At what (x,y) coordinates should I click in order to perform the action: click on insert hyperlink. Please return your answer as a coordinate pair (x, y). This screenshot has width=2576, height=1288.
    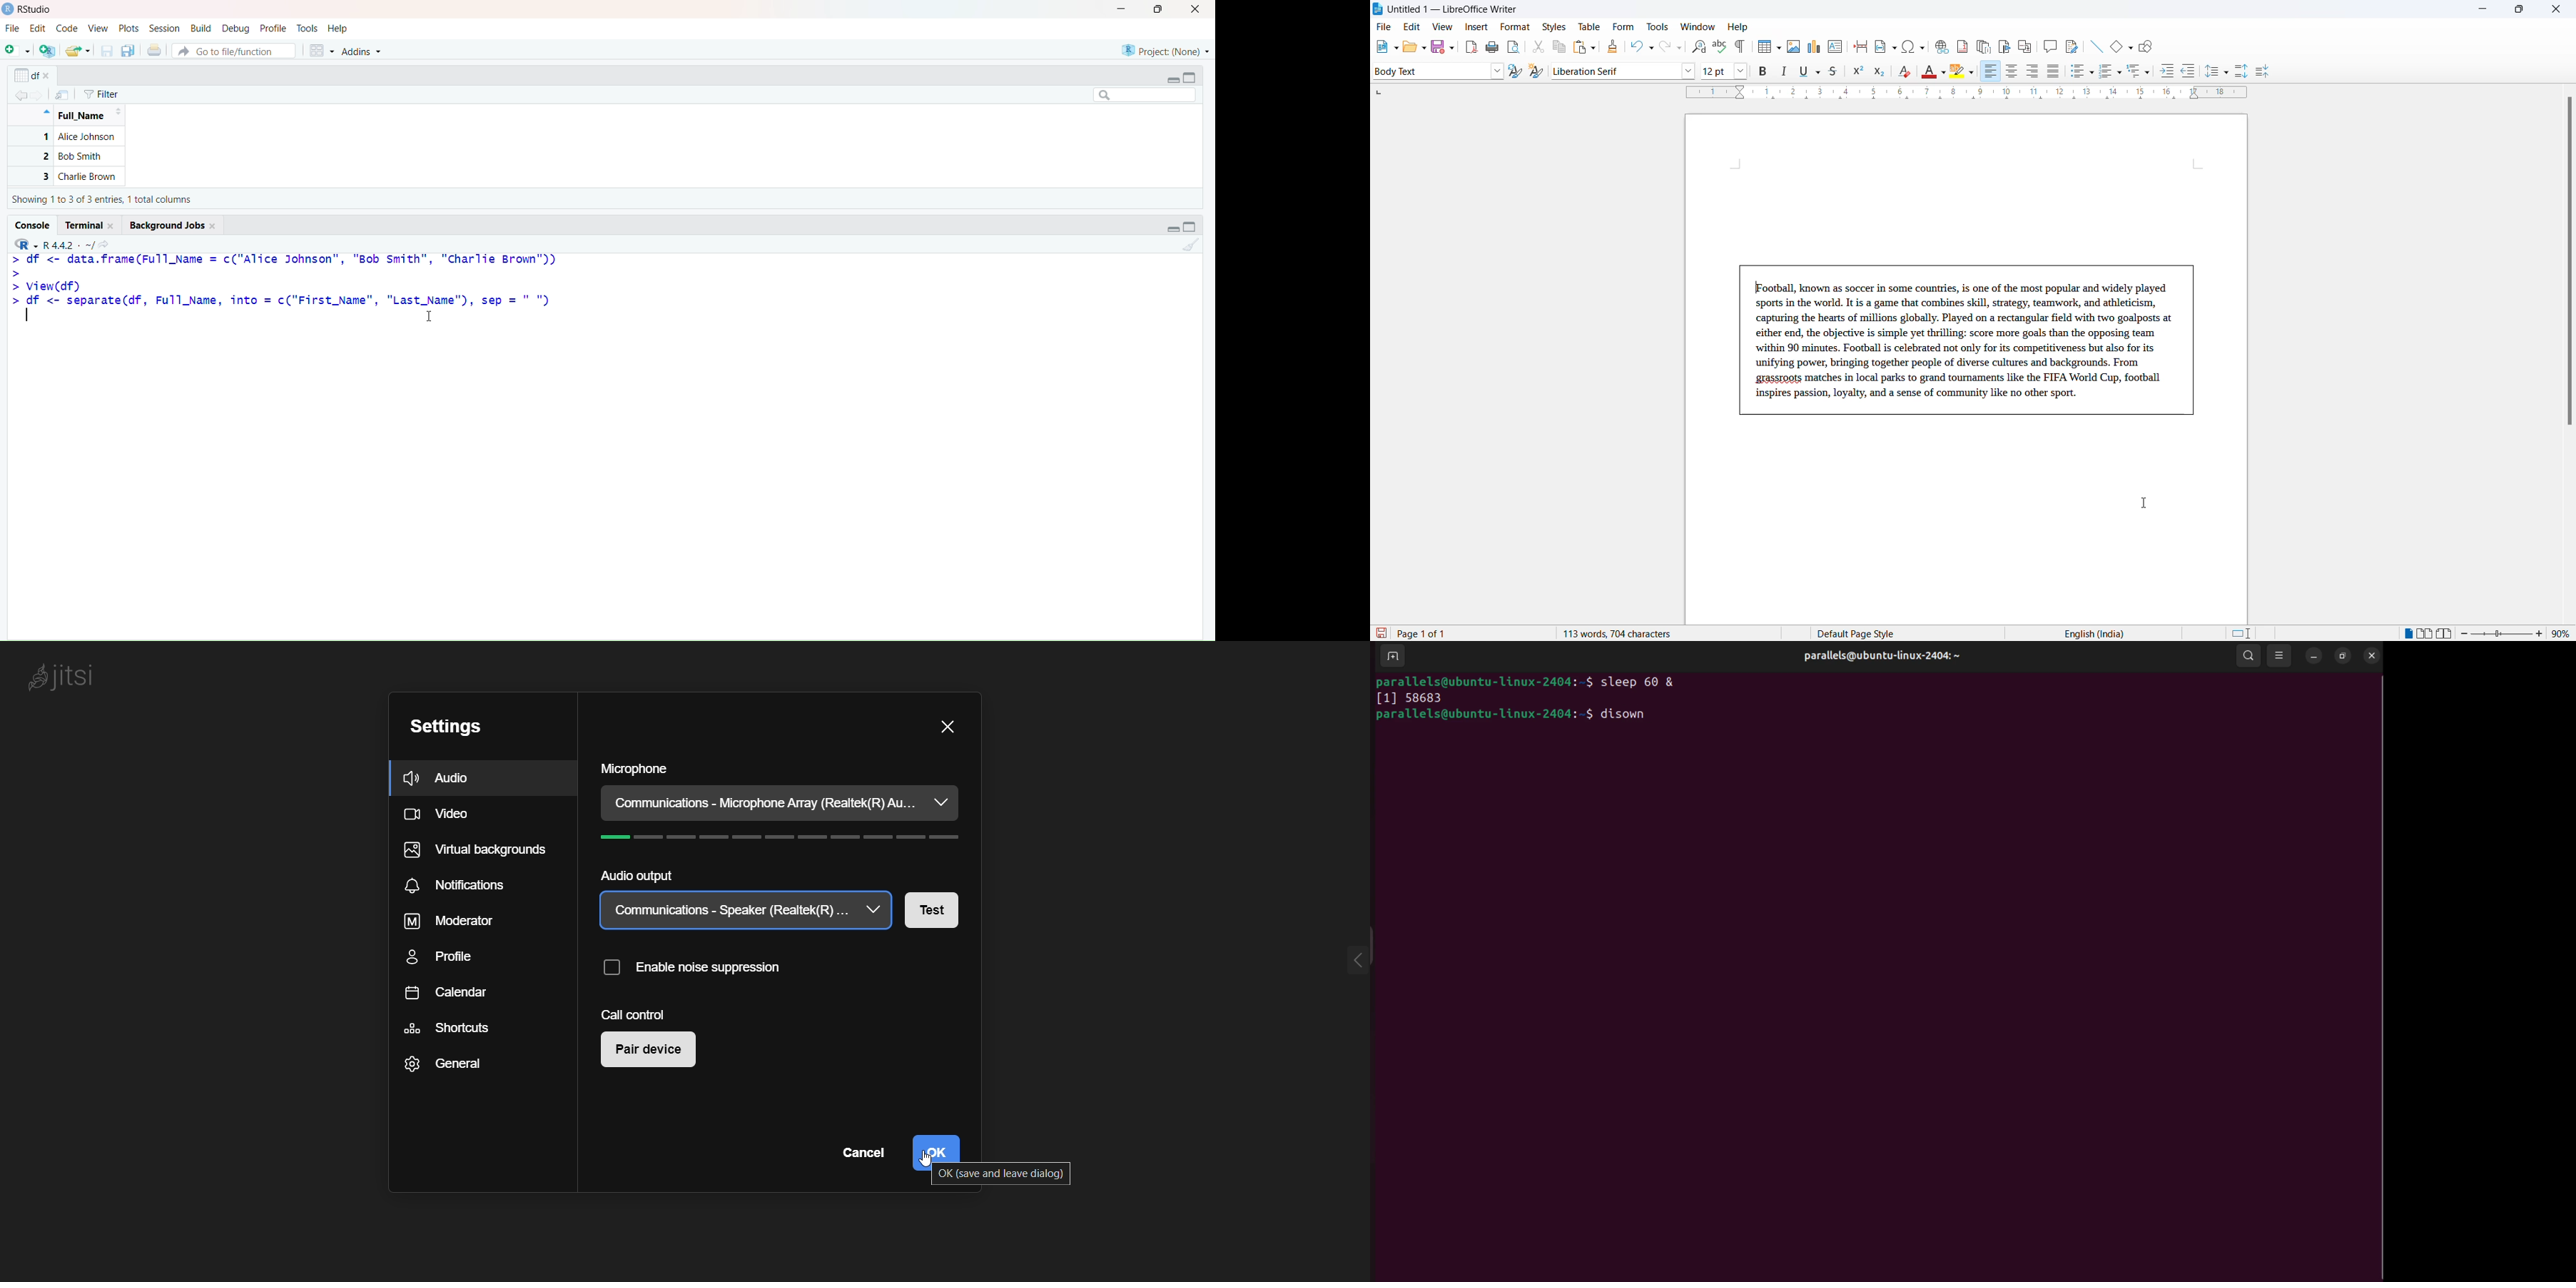
    Looking at the image, I should click on (1940, 45).